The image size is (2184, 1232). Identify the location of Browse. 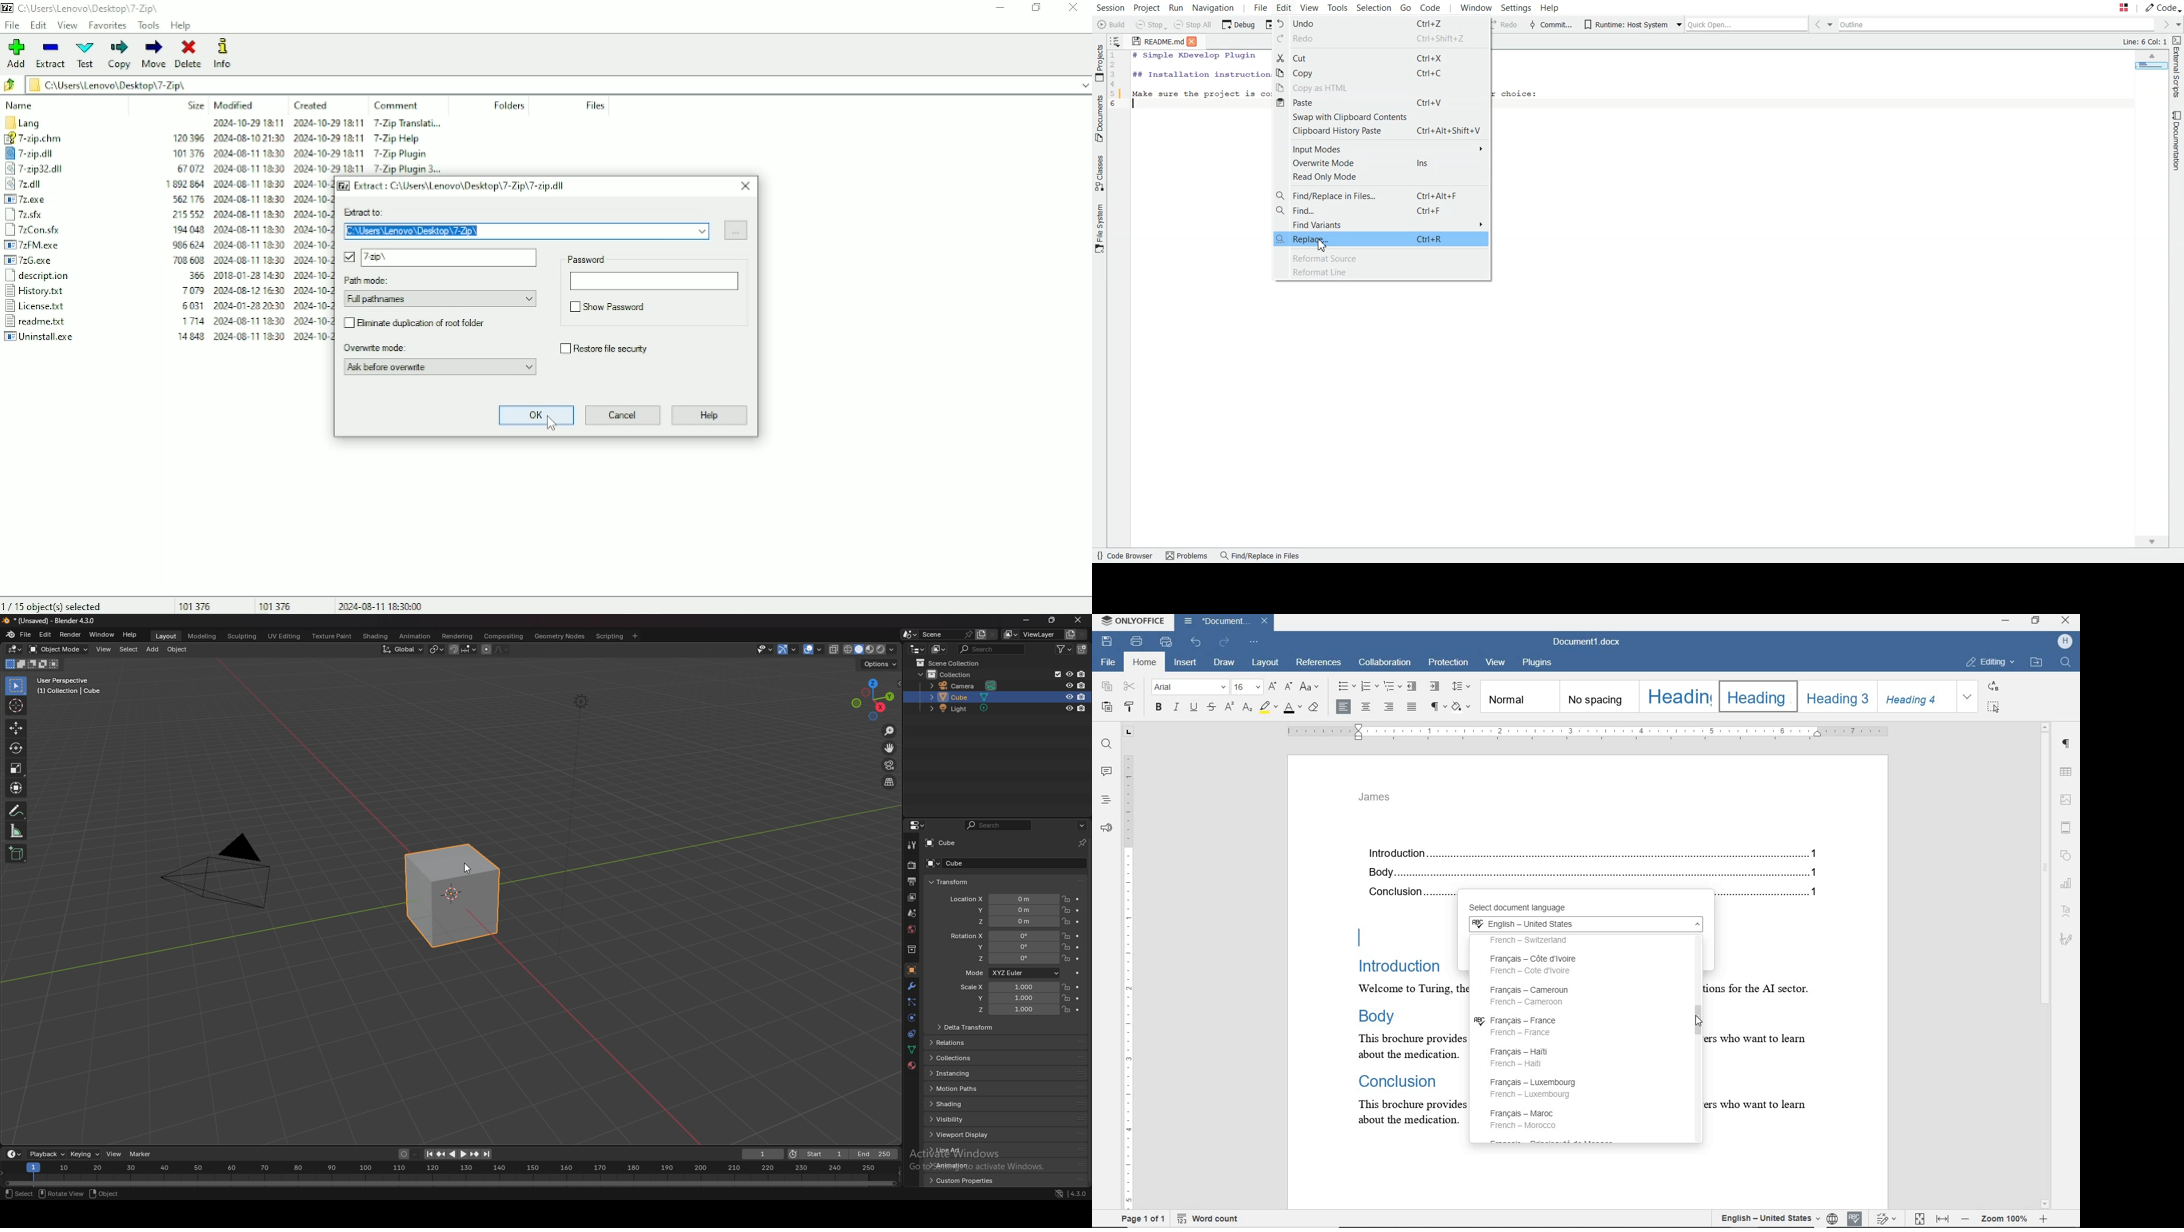
(738, 230).